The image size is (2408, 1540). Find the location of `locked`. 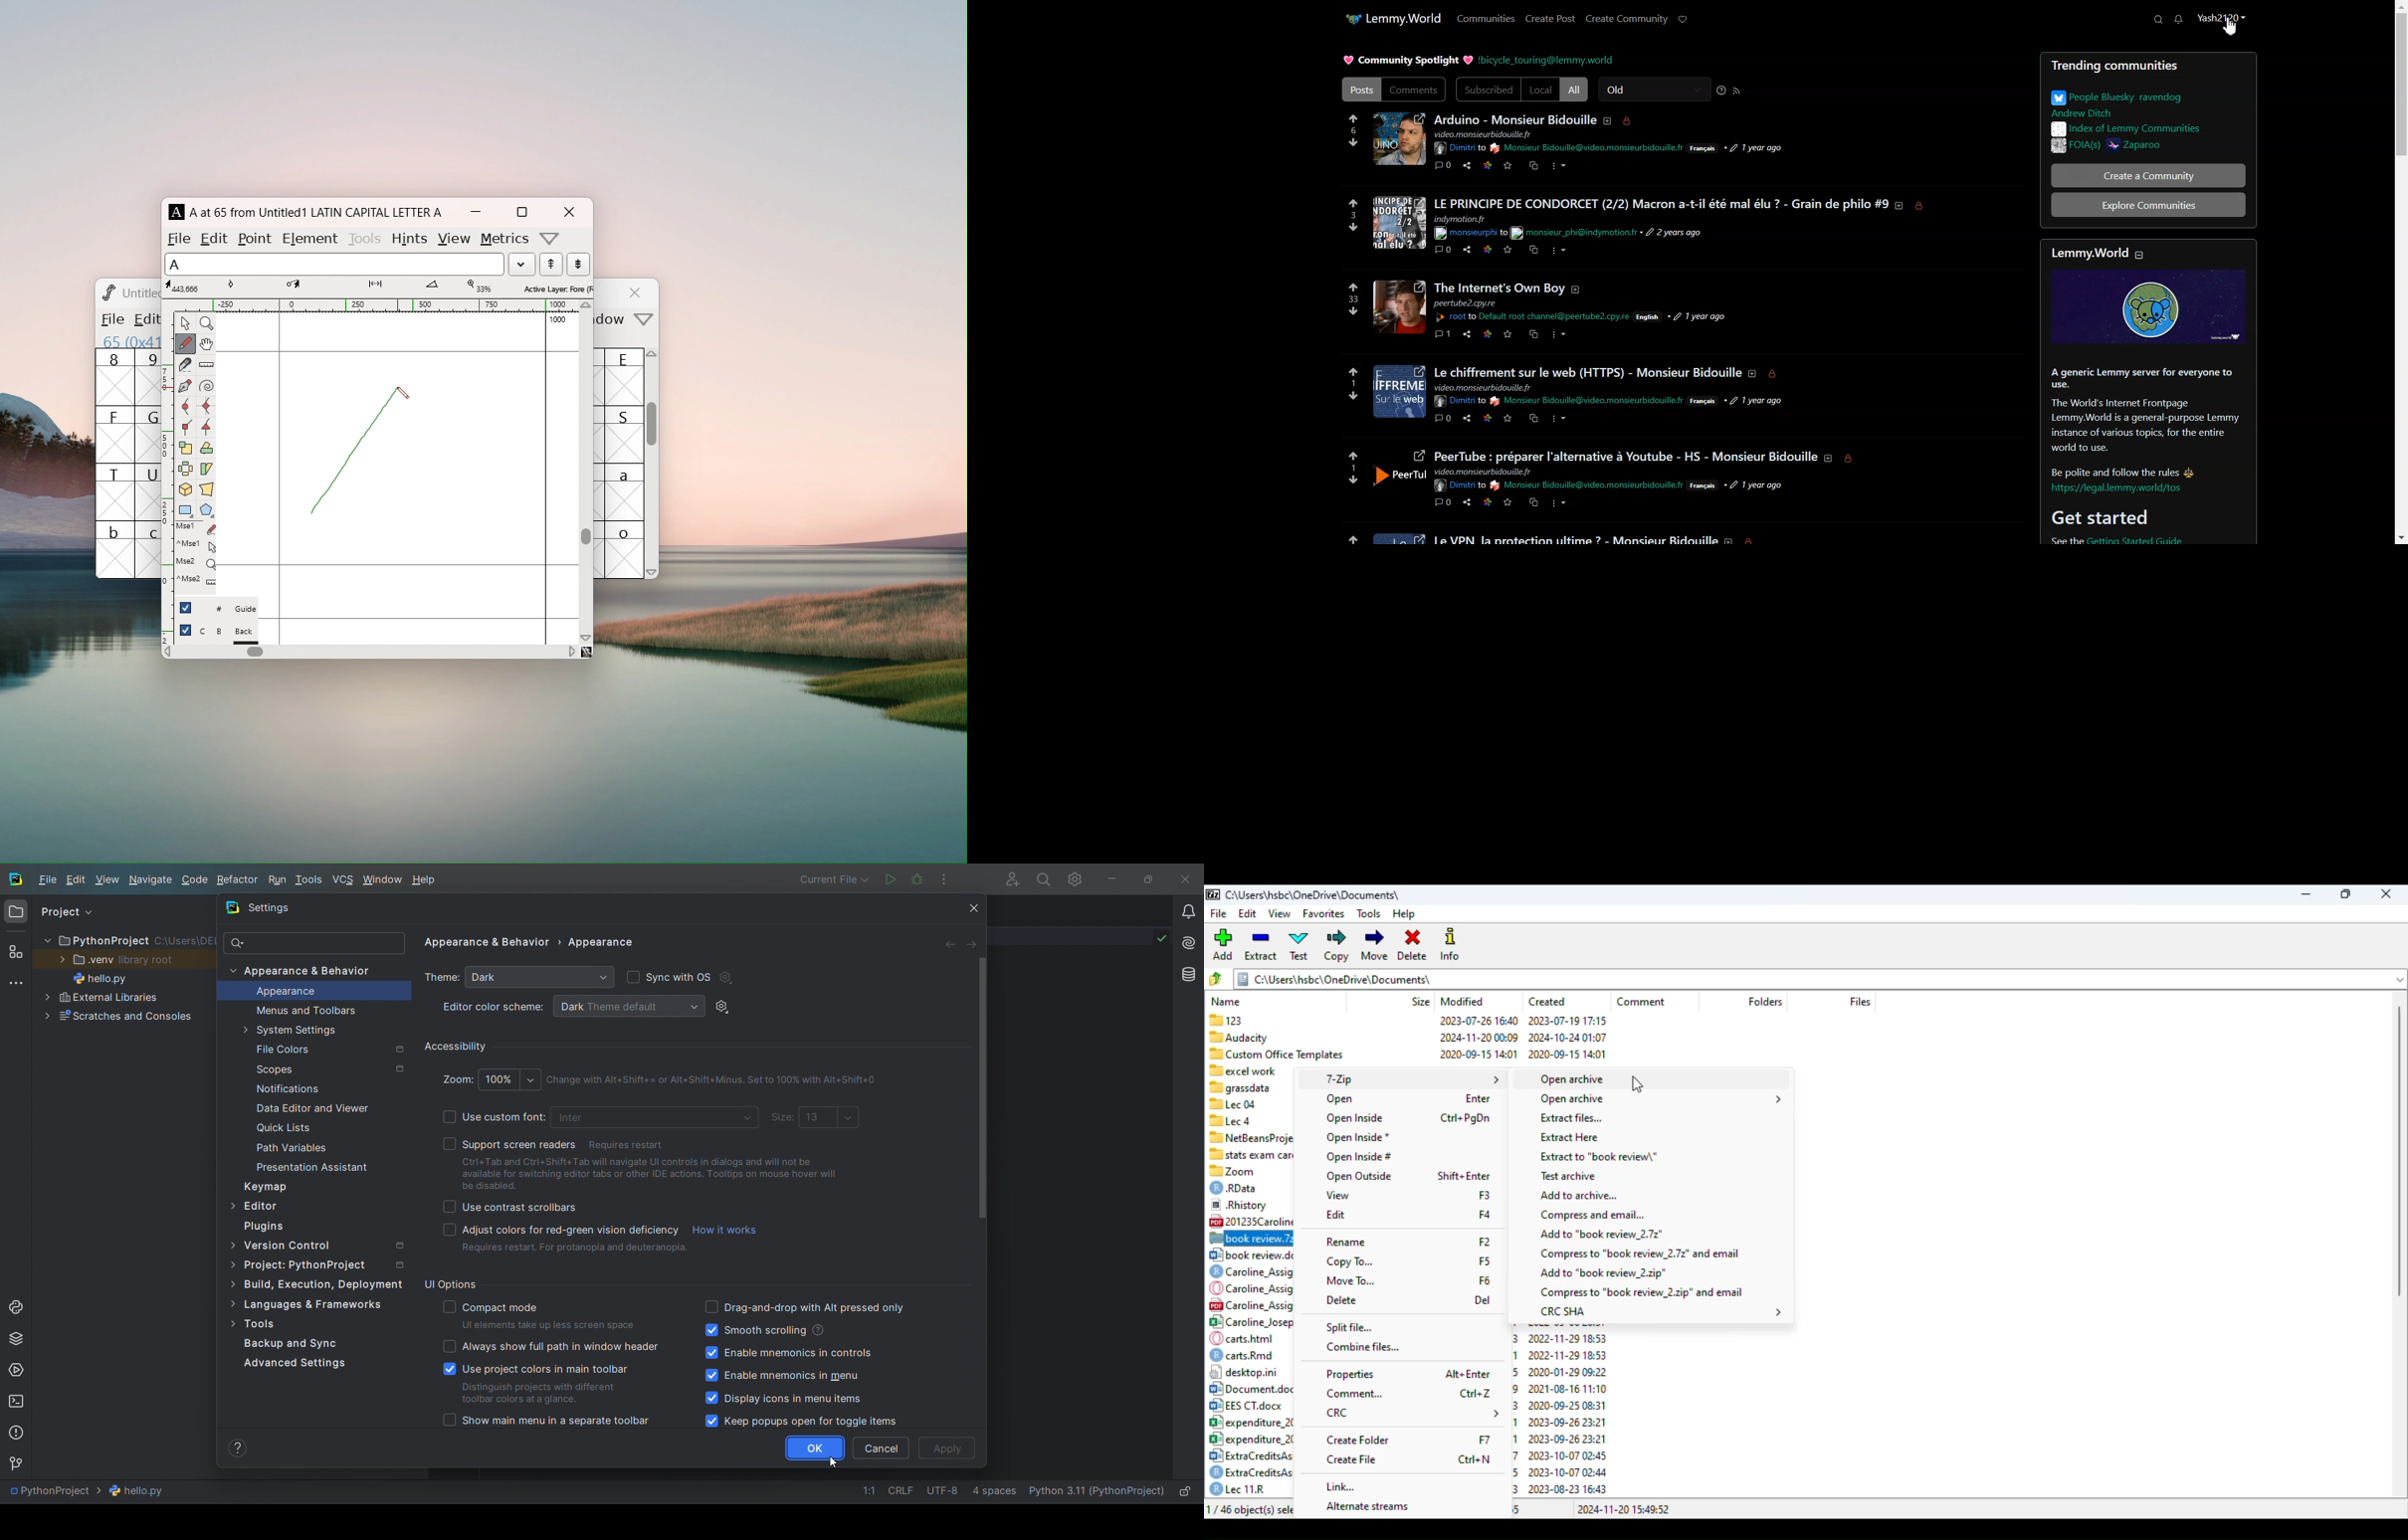

locked is located at coordinates (1923, 206).